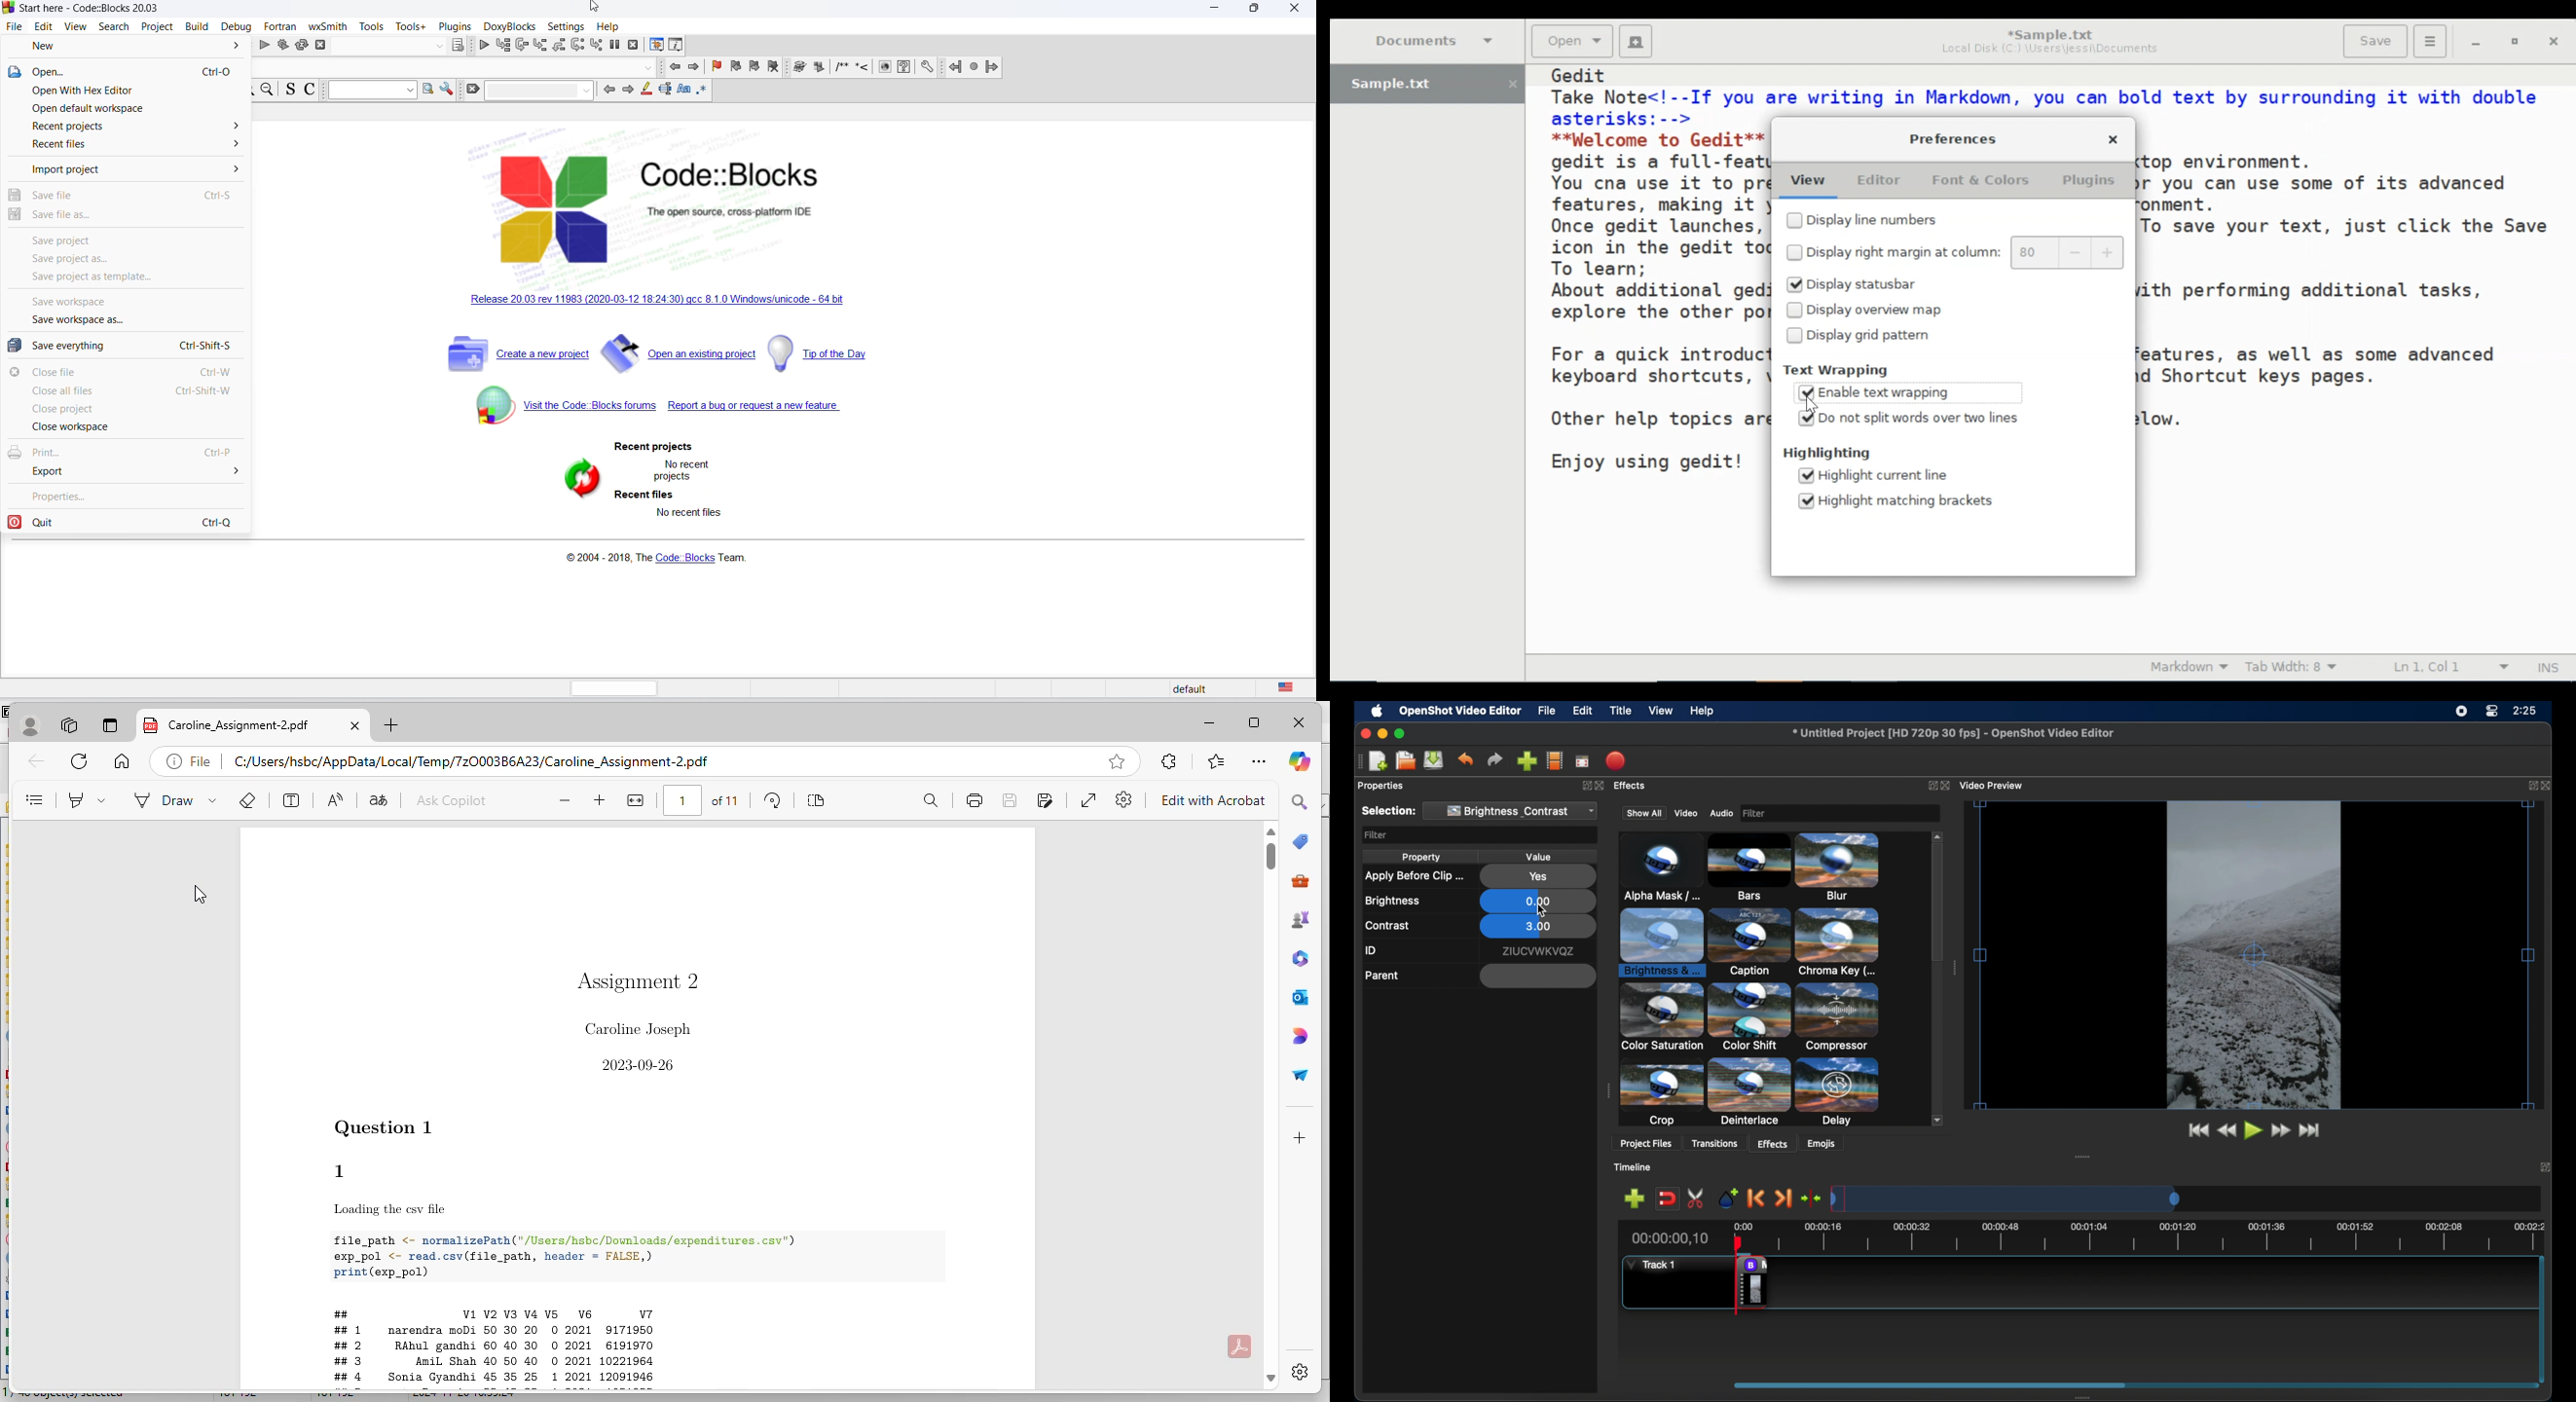 Image resolution: width=2576 pixels, height=1428 pixels. I want to click on save project, so click(126, 240).